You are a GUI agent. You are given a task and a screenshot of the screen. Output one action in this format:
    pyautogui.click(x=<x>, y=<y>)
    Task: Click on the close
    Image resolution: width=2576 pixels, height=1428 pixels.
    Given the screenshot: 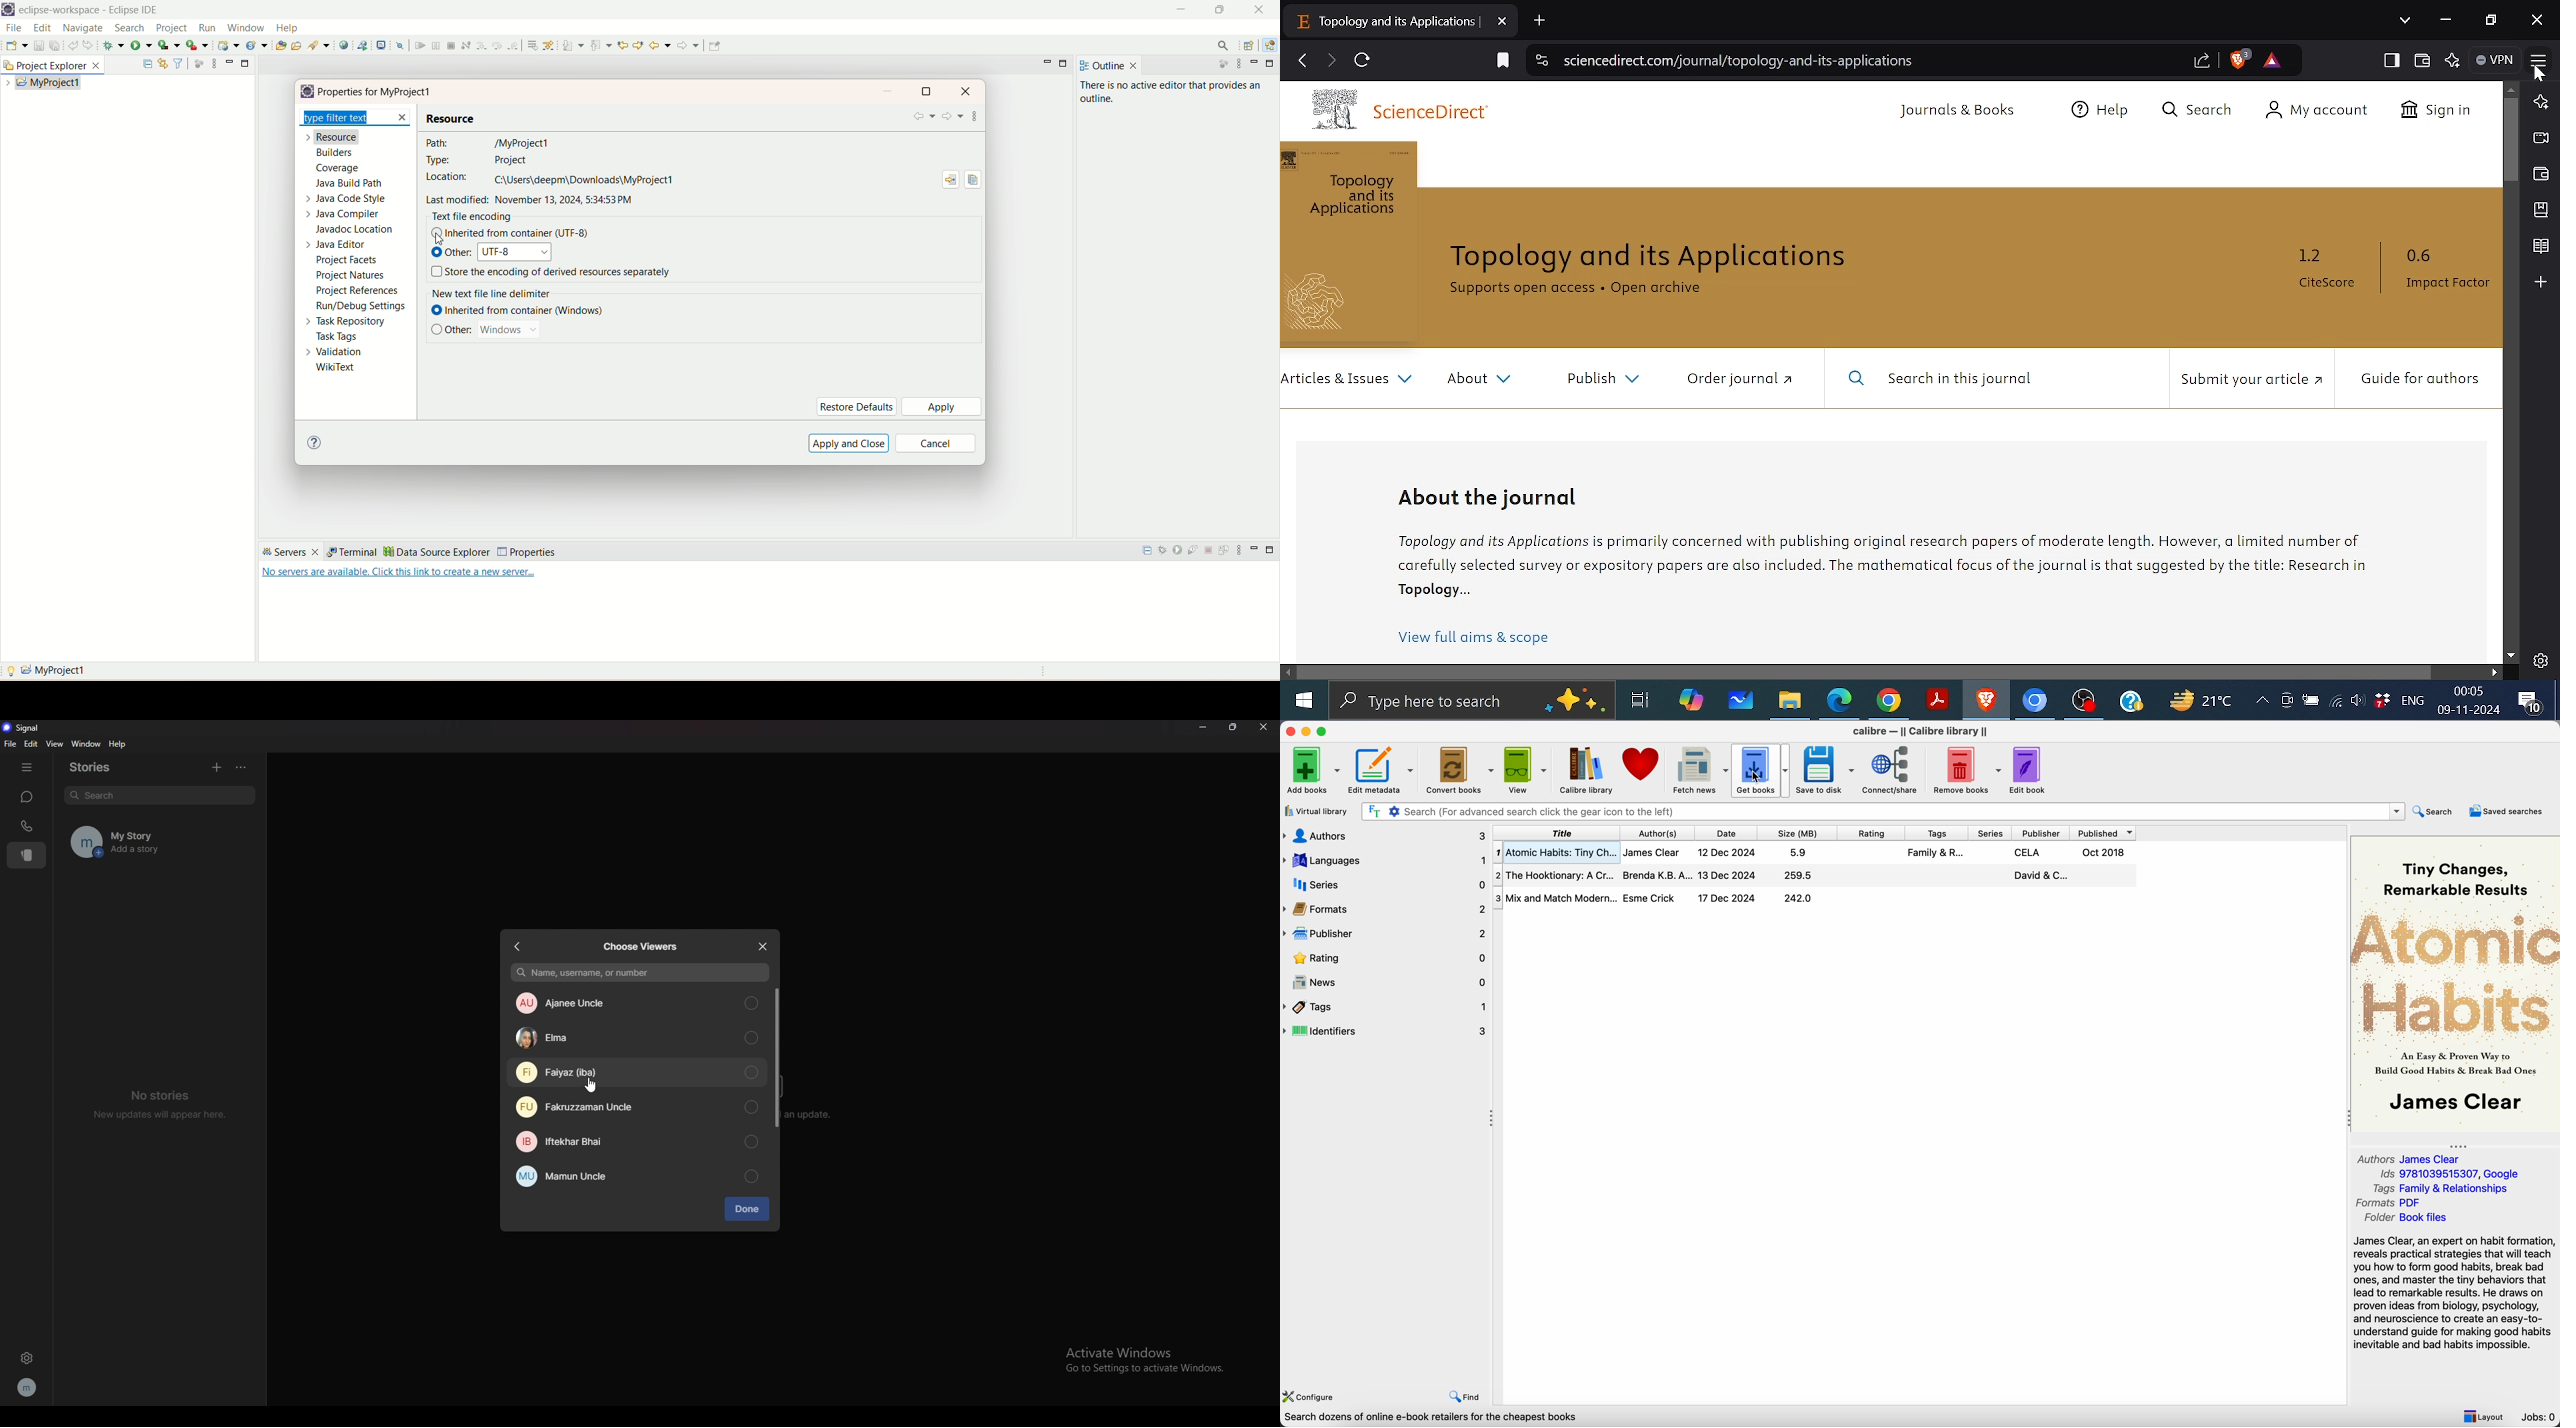 What is the action you would take?
    pyautogui.click(x=764, y=947)
    